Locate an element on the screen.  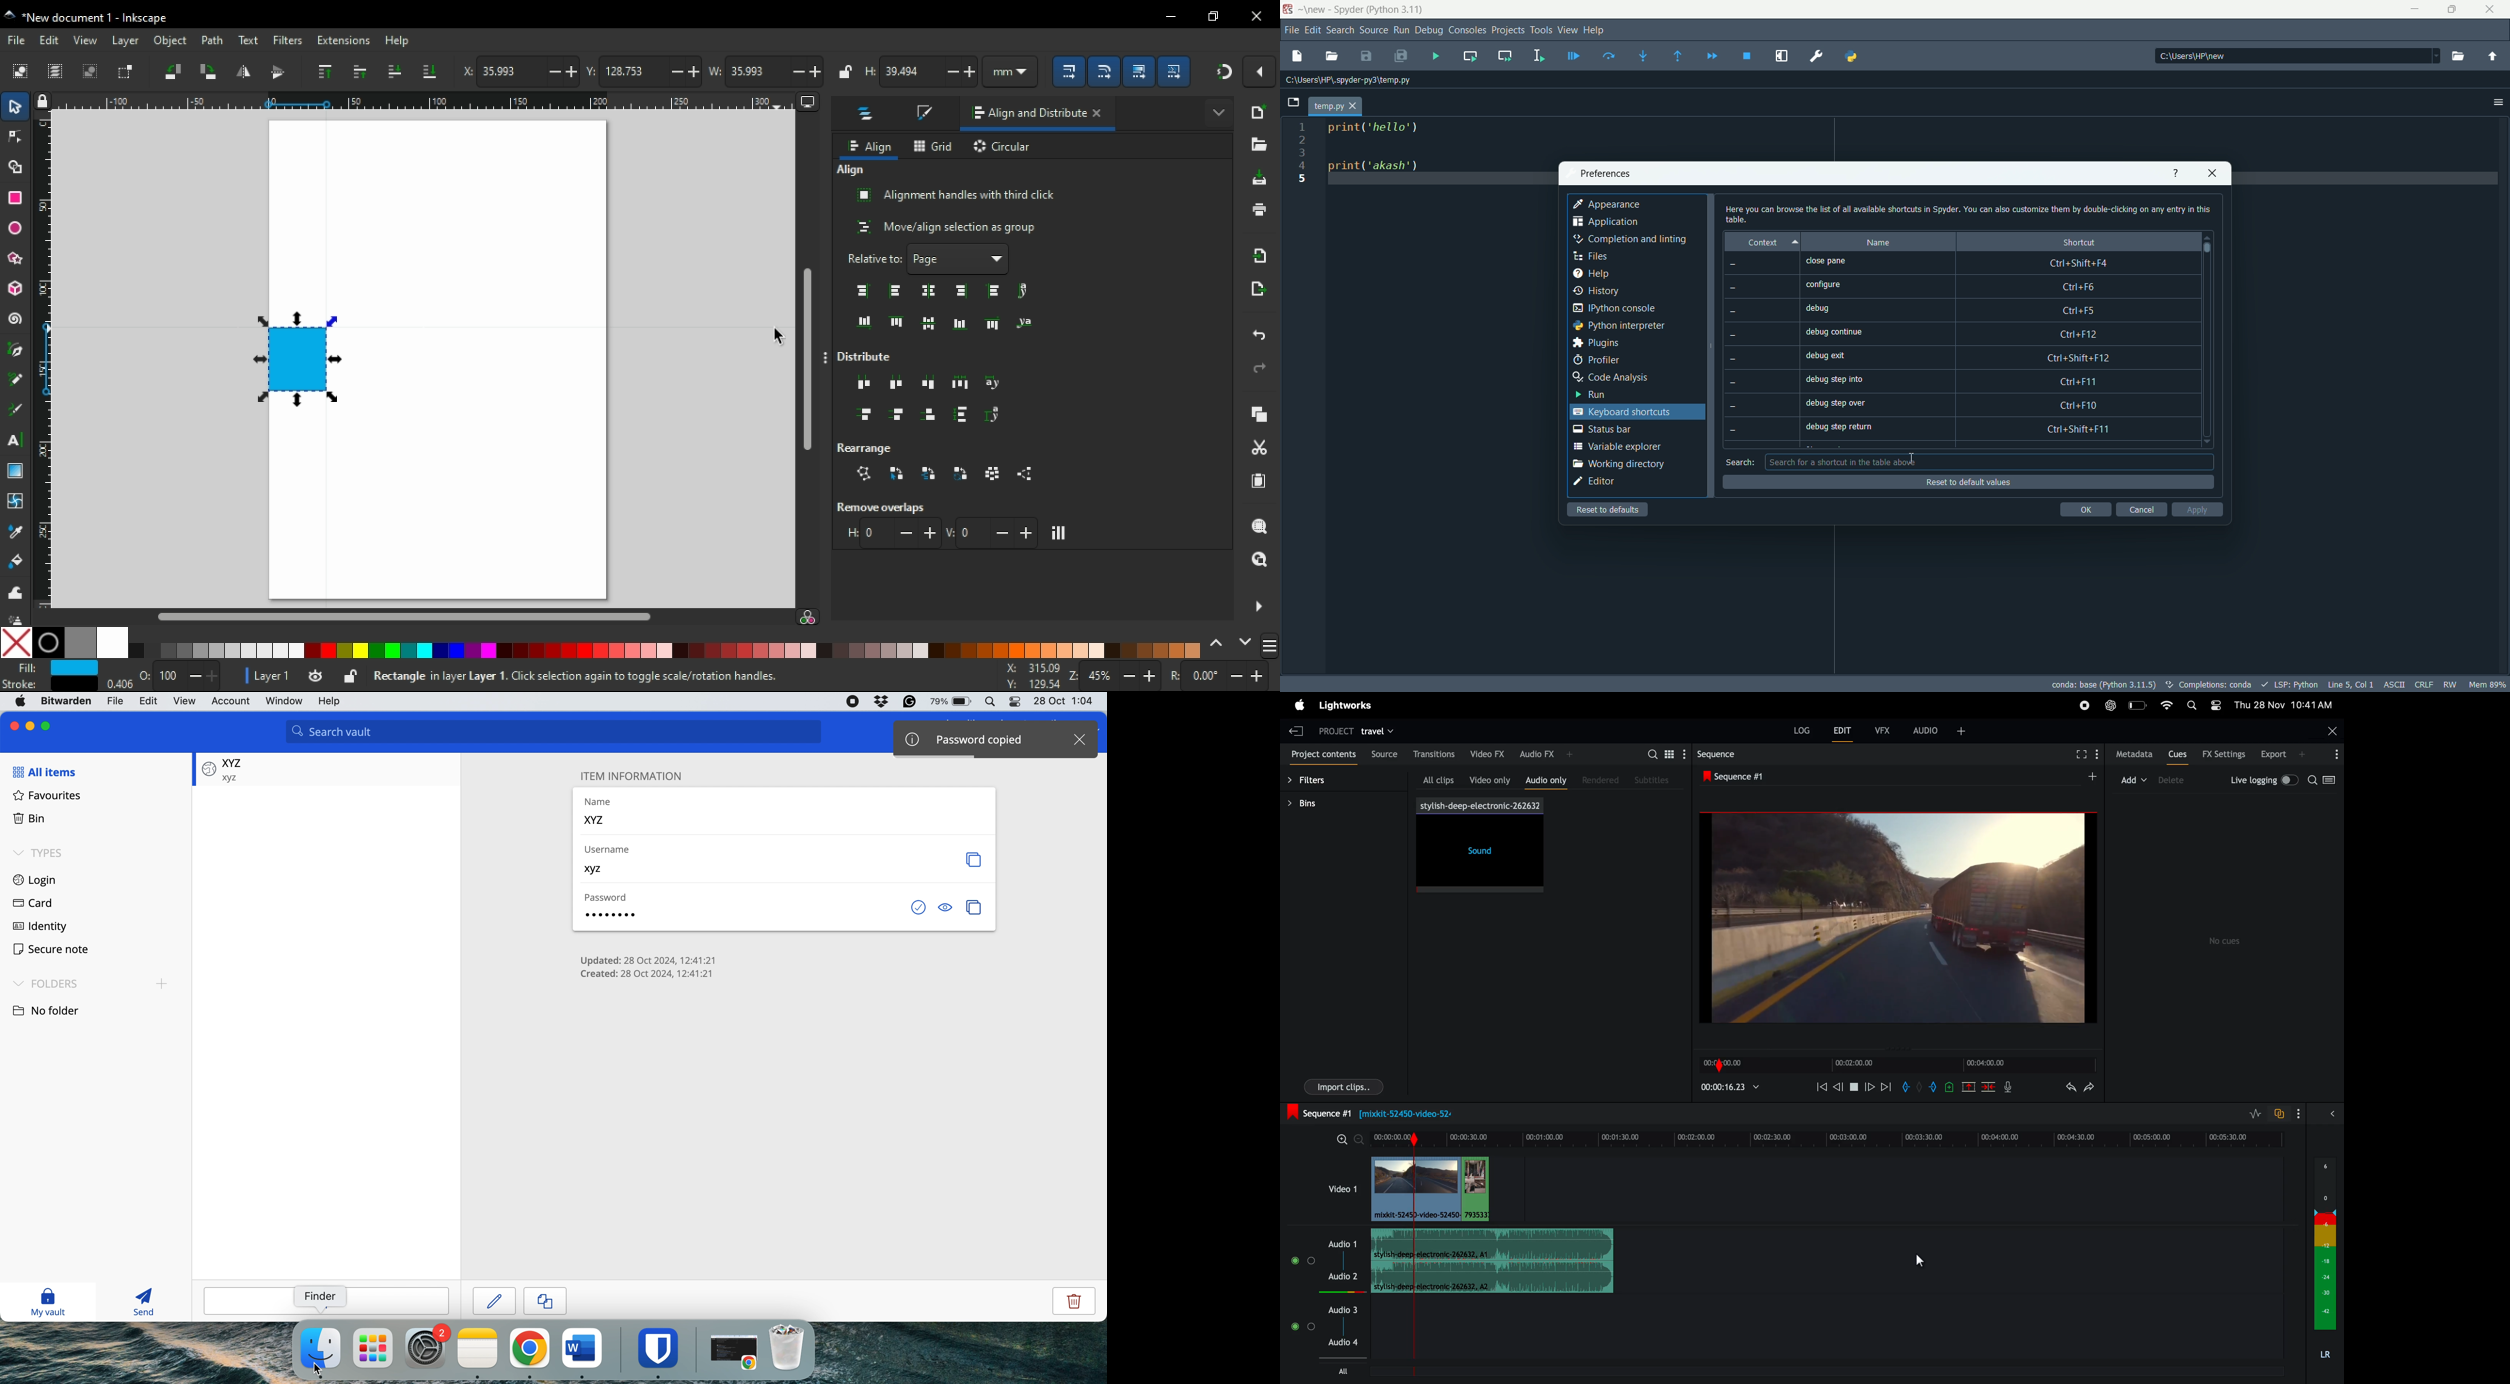
cues is located at coordinates (2177, 754).